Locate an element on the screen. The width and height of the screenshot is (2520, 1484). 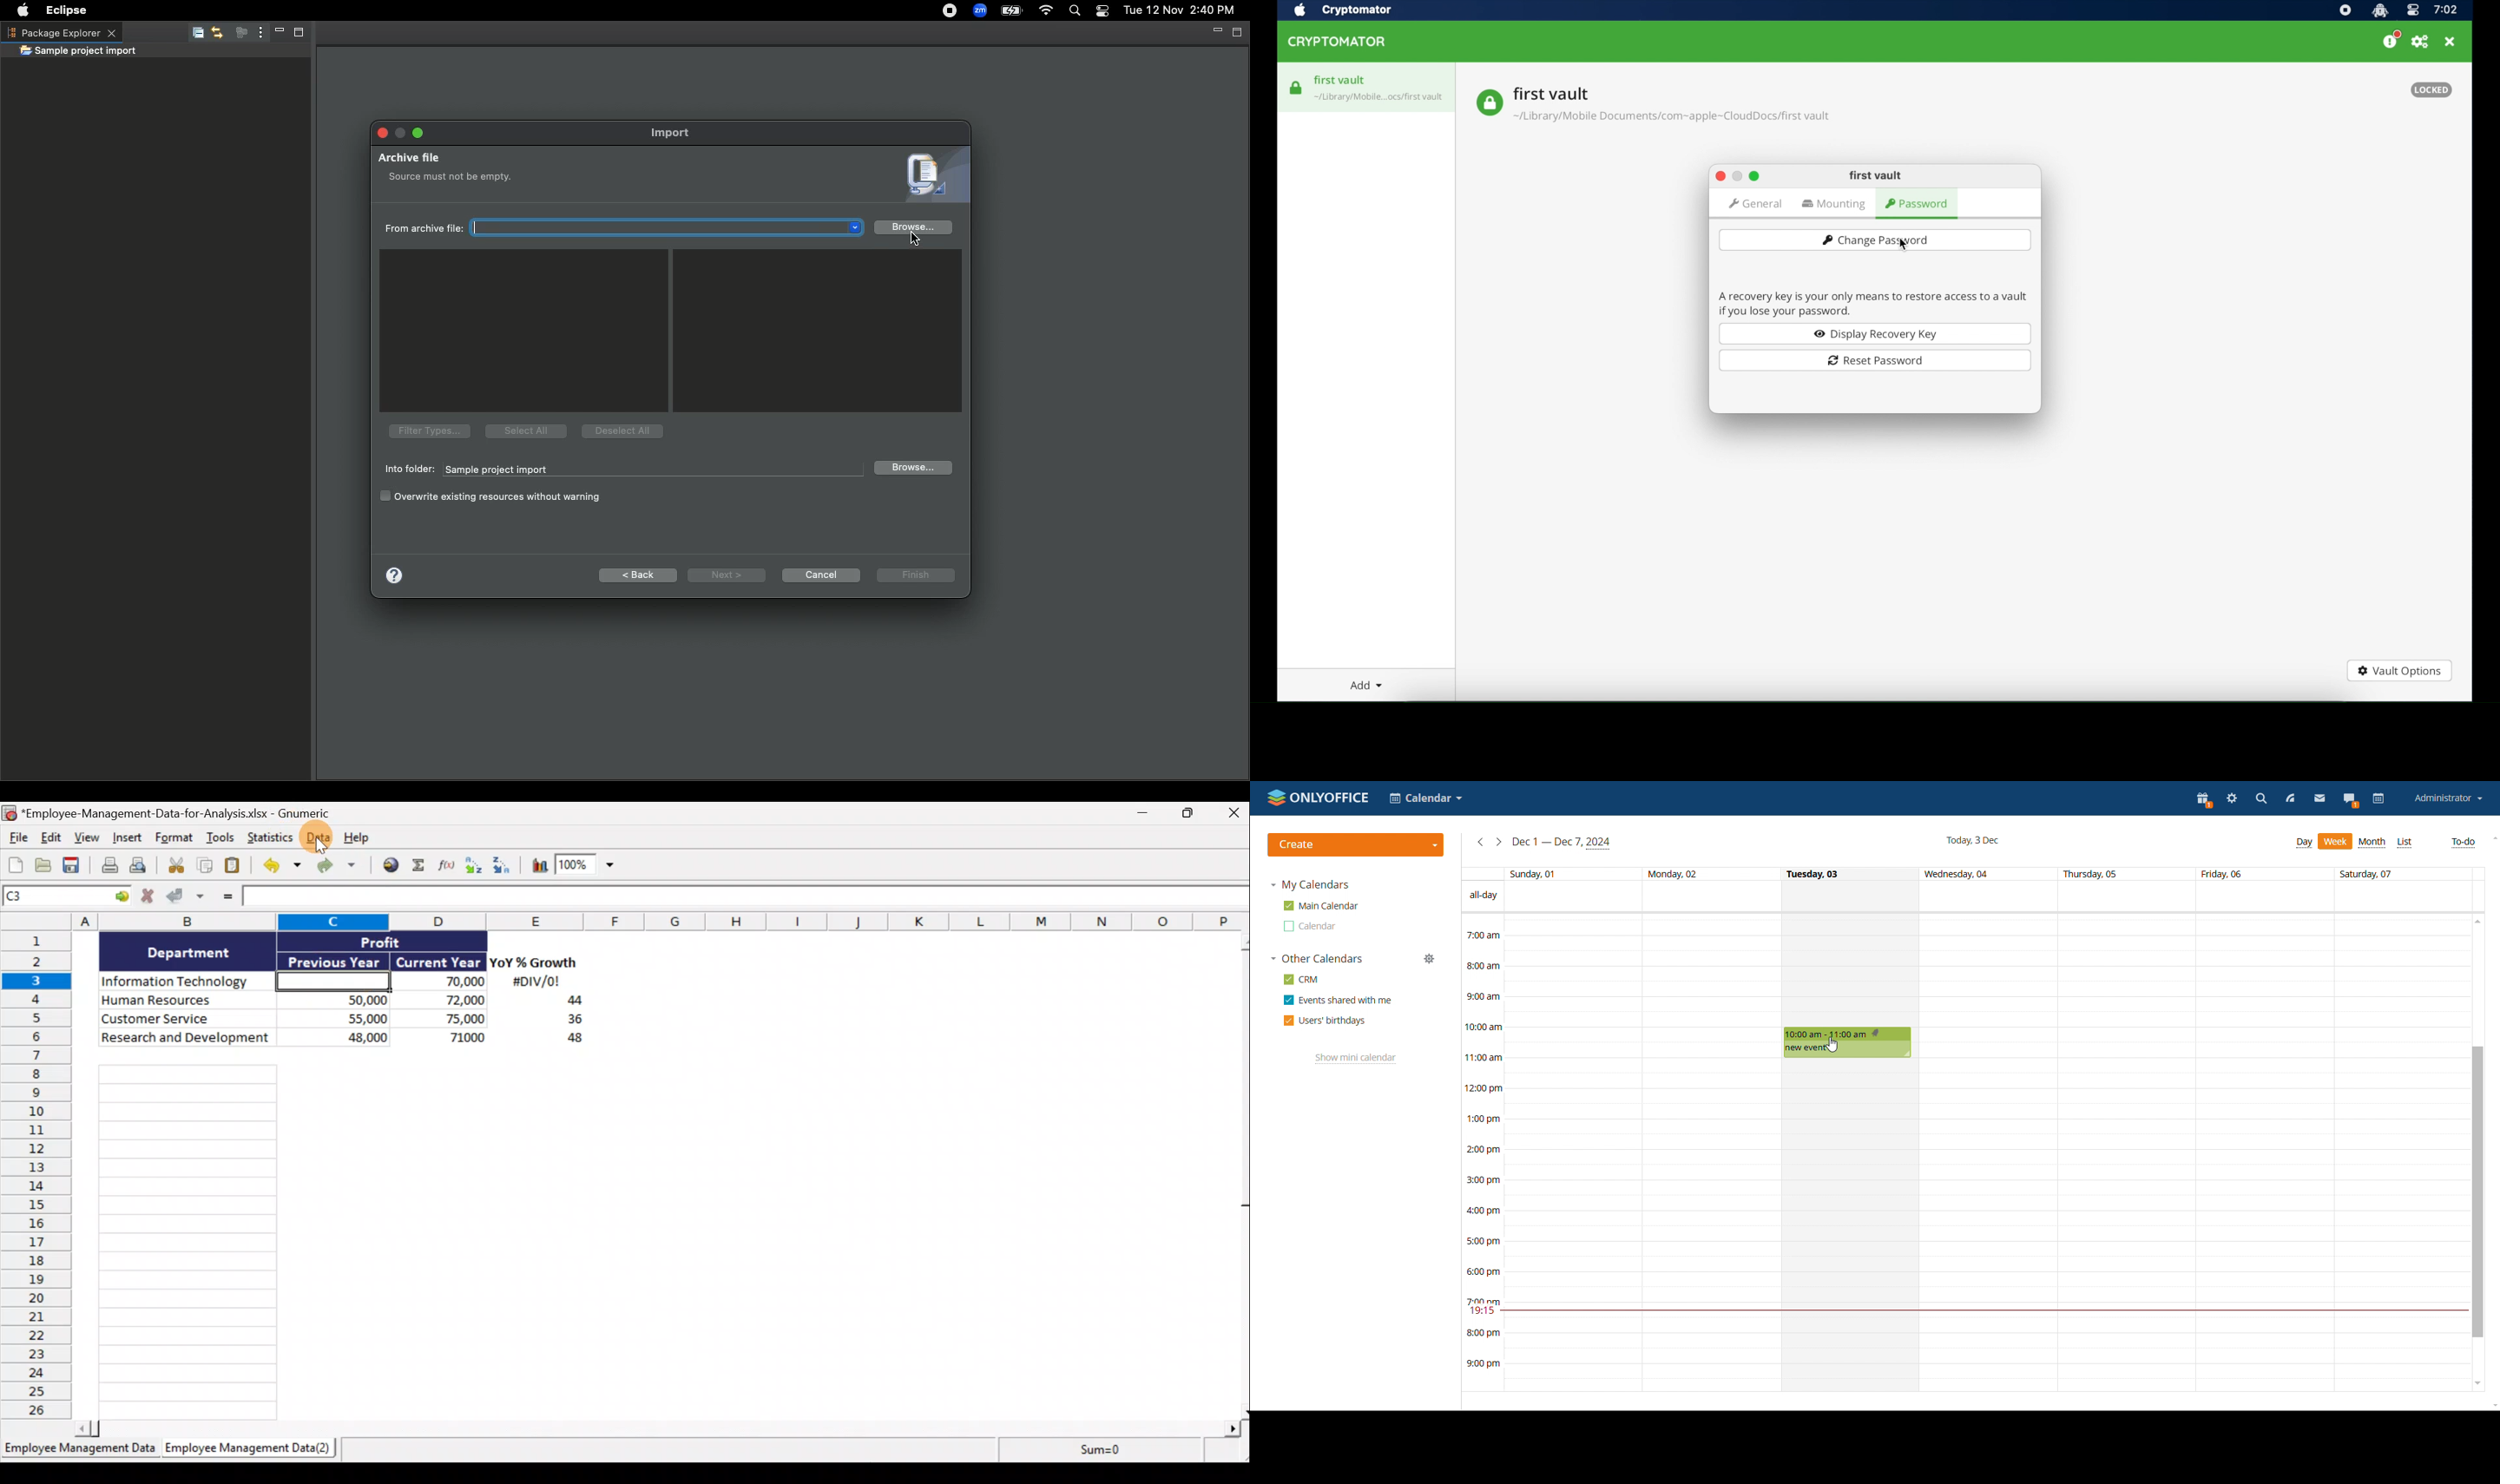
Human Resources is located at coordinates (184, 1001).